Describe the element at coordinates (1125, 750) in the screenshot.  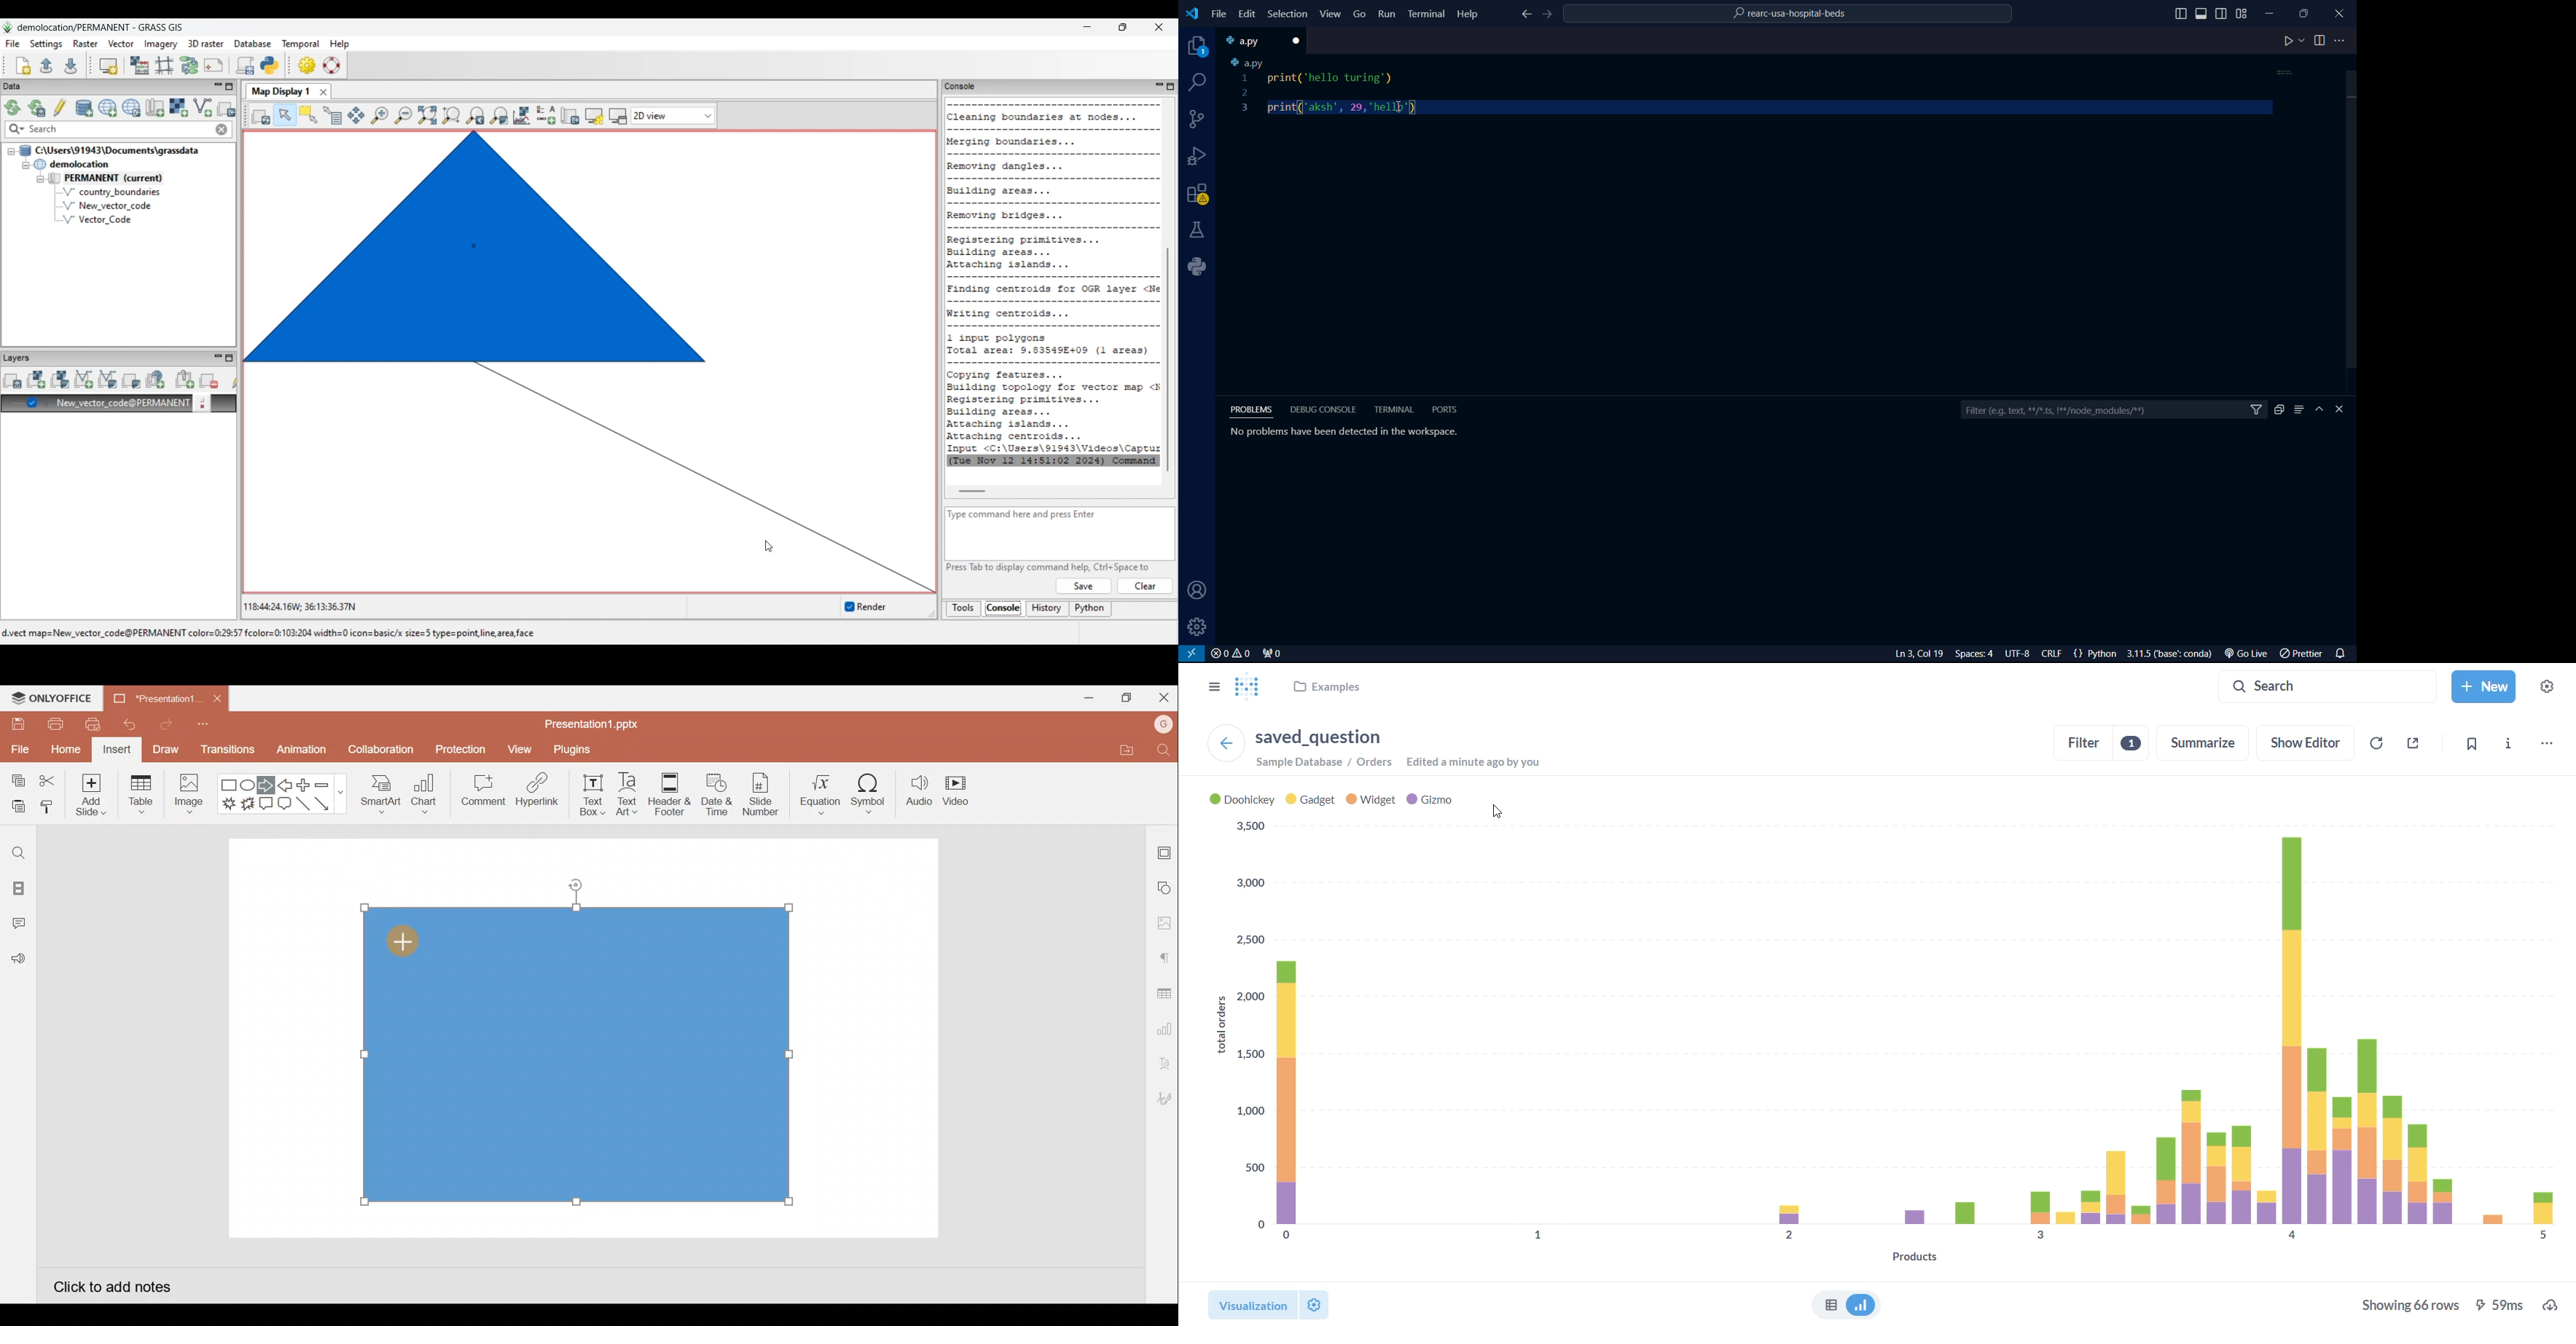
I see `Open file location` at that location.